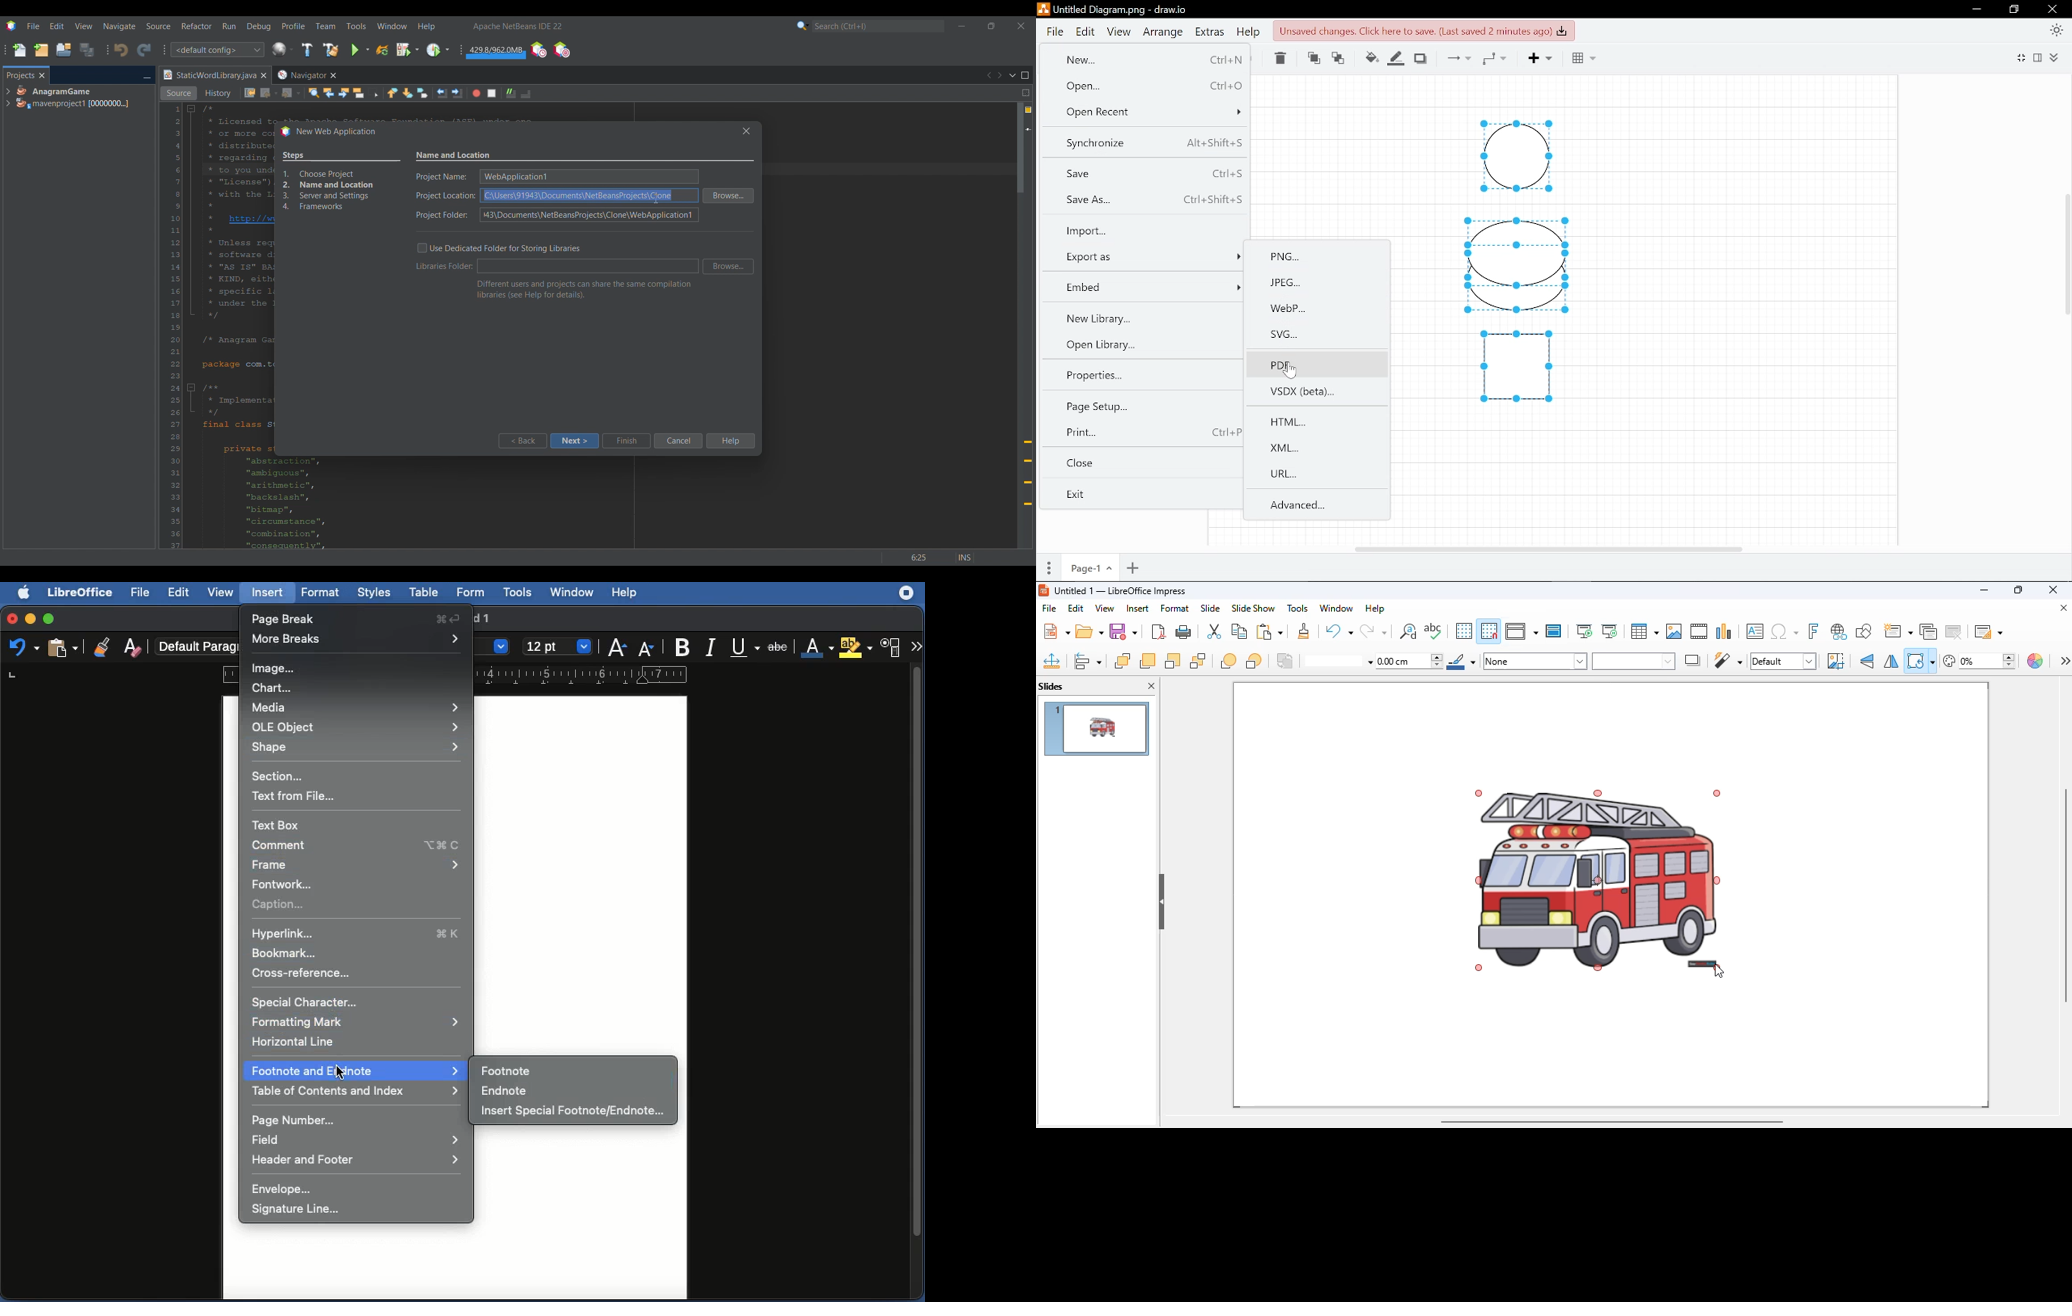 This screenshot has height=1316, width=2072. Describe the element at coordinates (1976, 10) in the screenshot. I see `Minimize` at that location.